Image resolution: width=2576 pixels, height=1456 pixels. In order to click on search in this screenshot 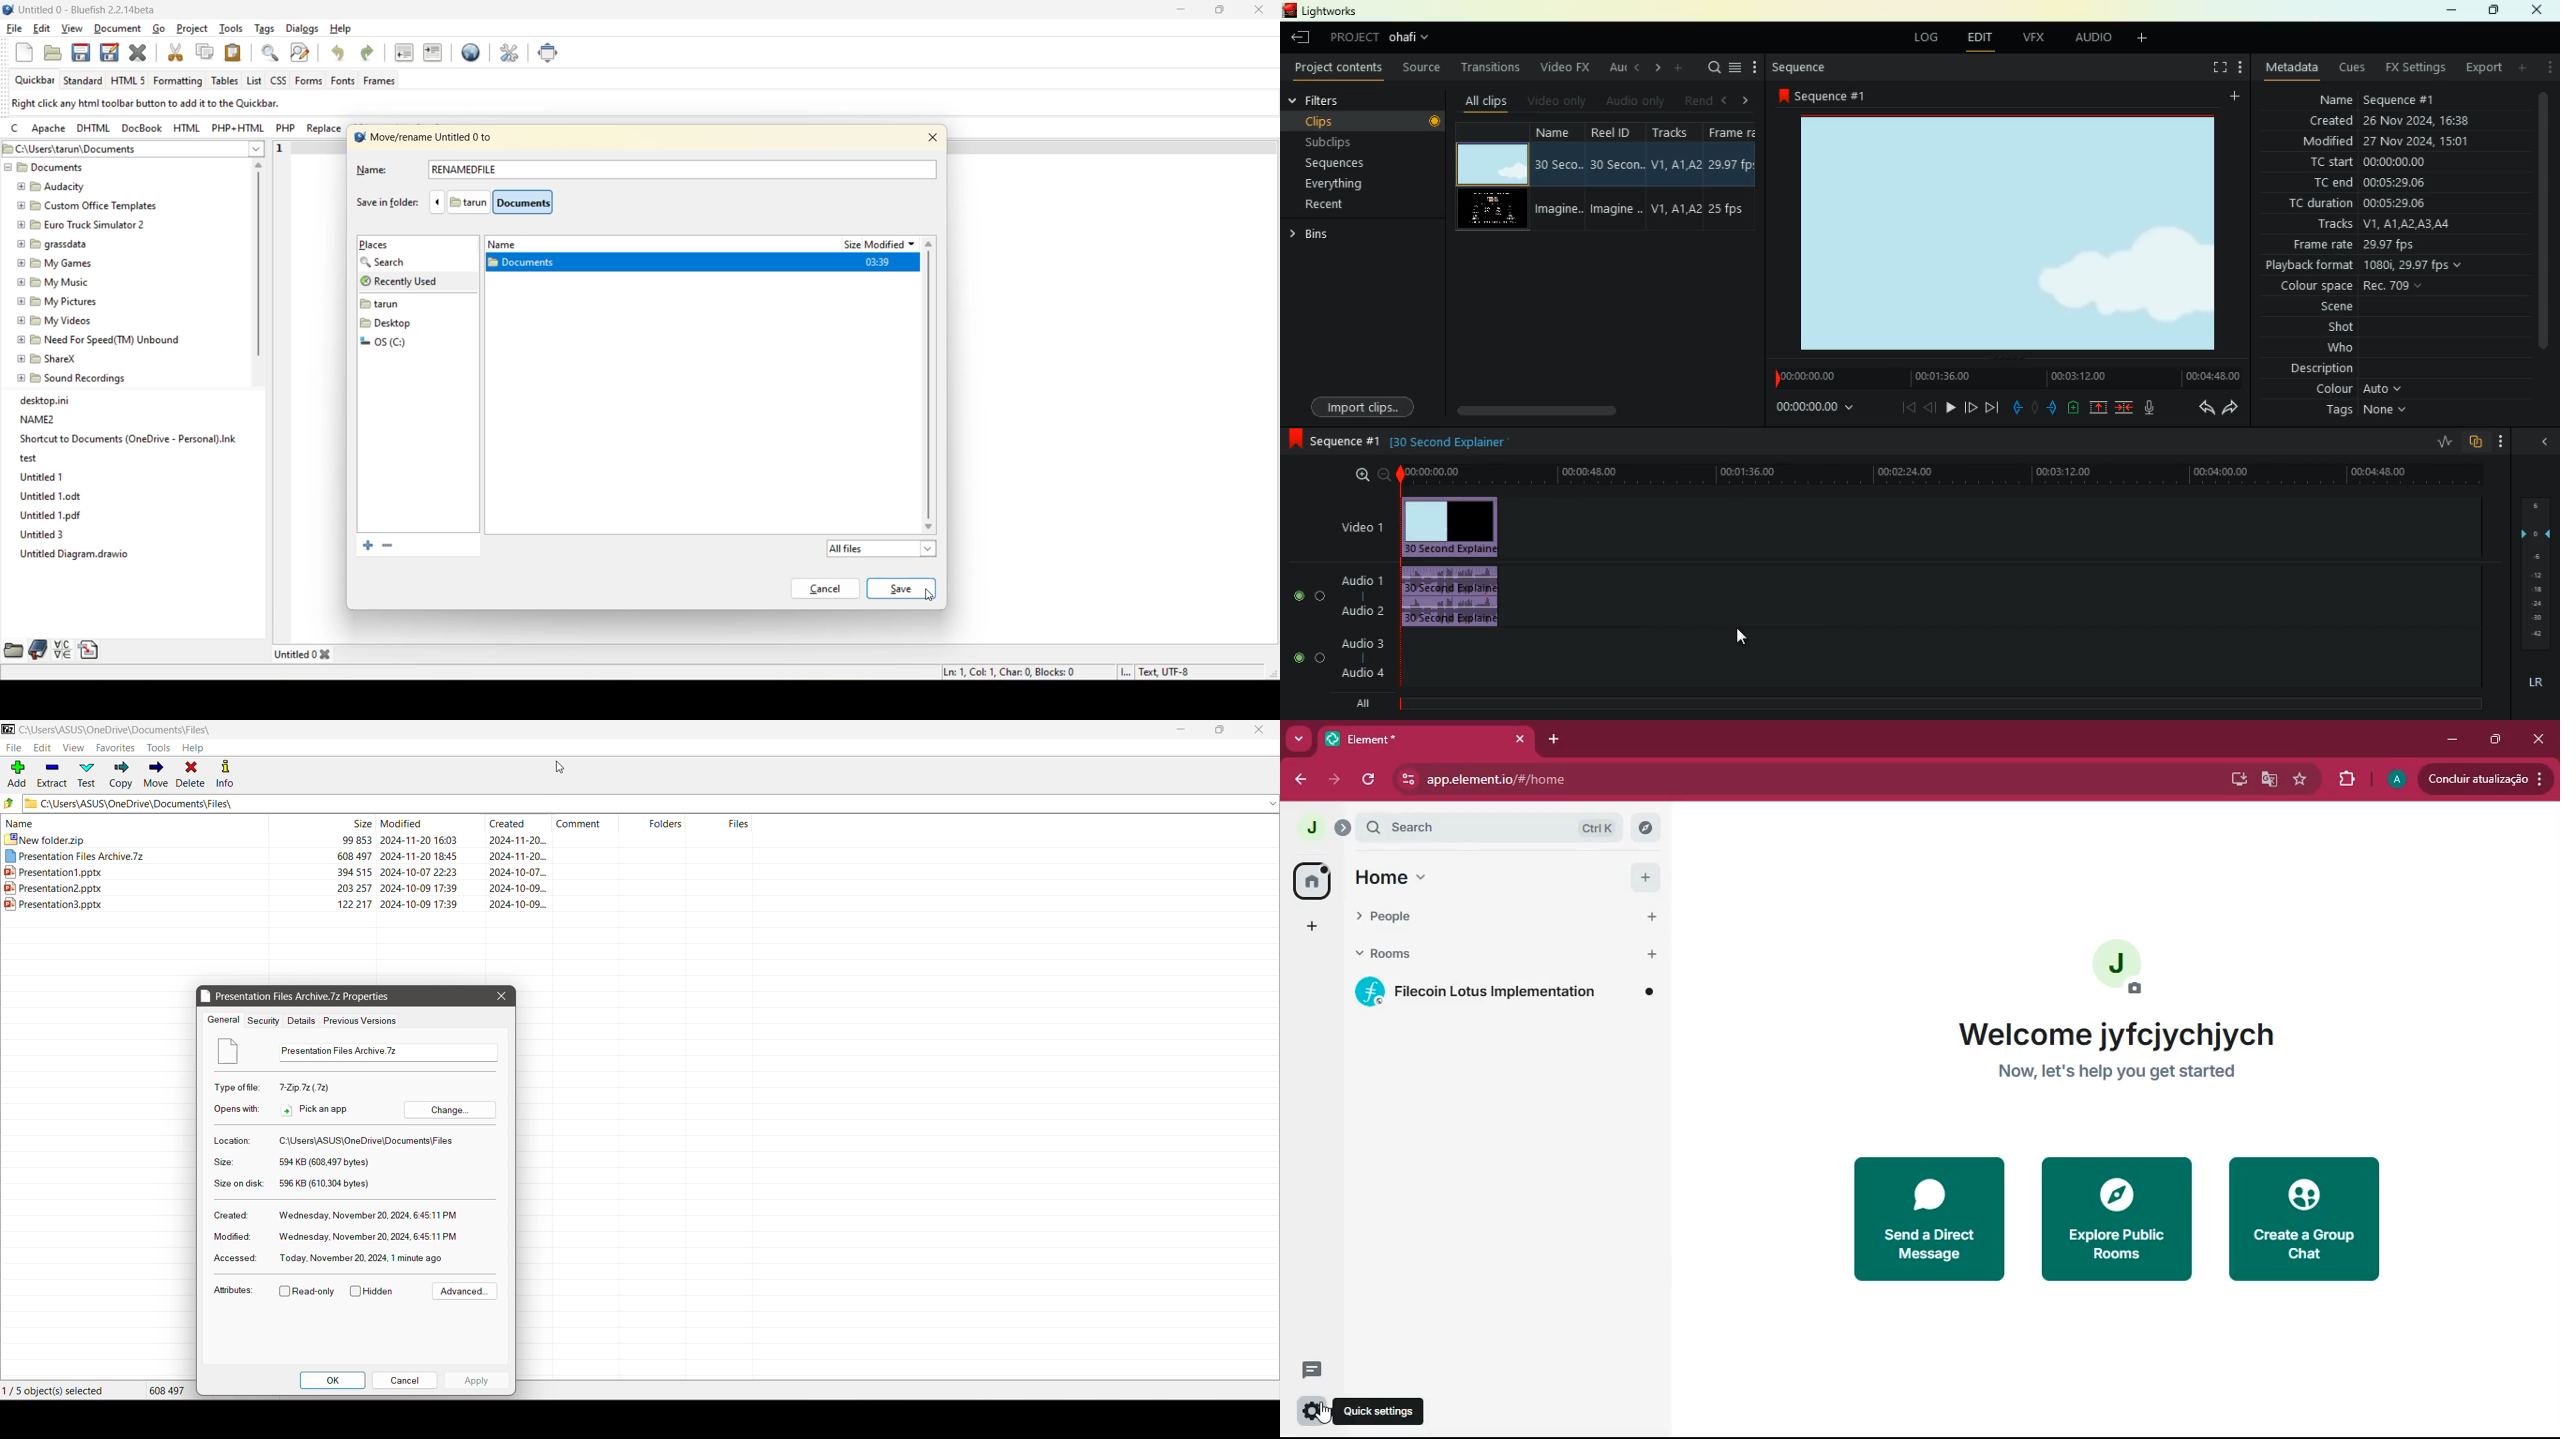, I will do `click(1500, 829)`.